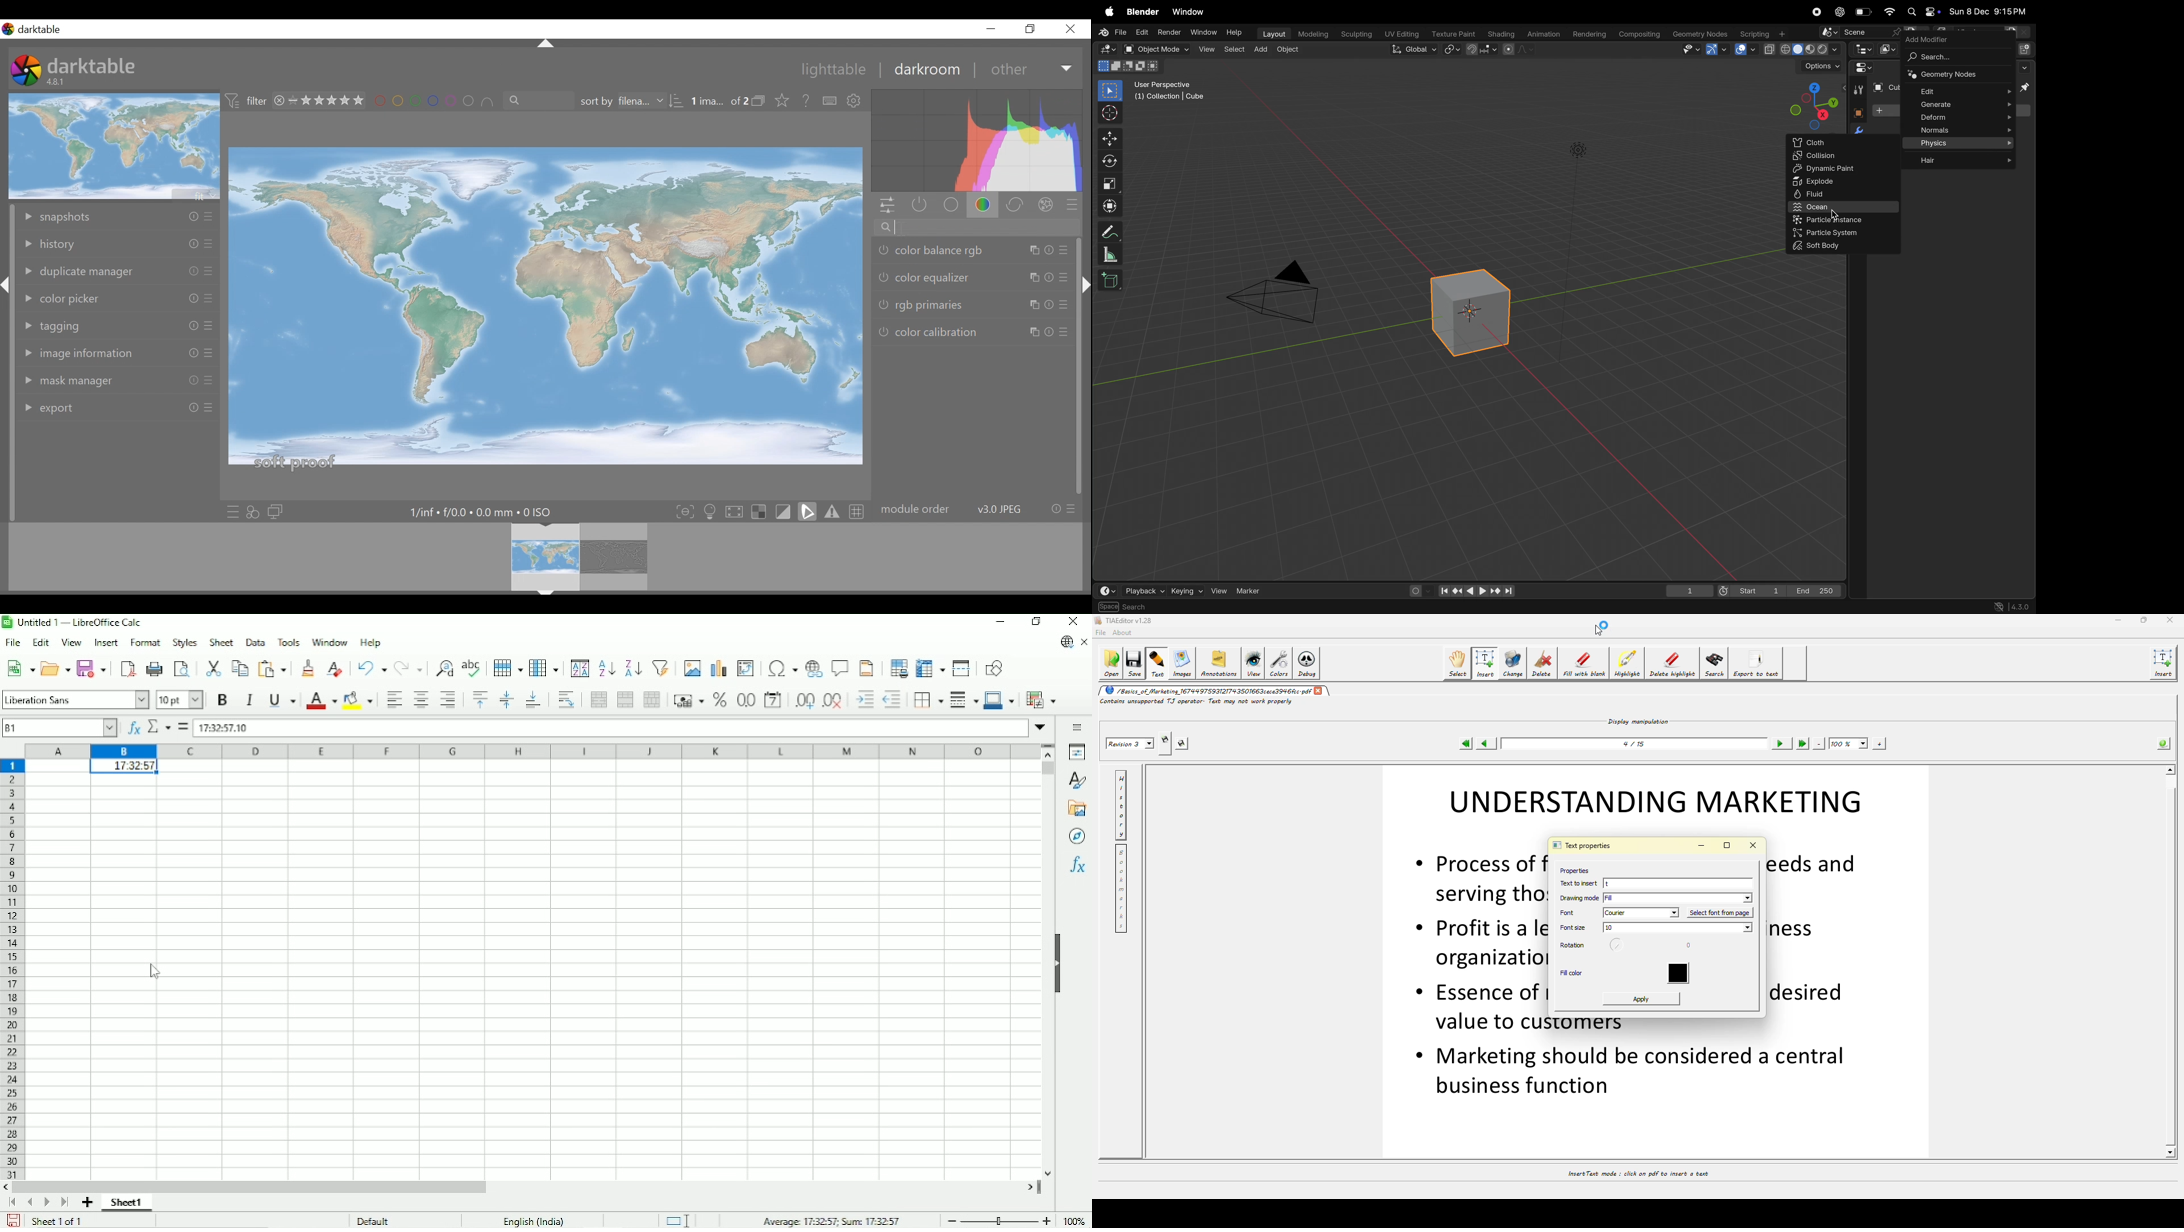 The height and width of the screenshot is (1232, 2184). What do you see at coordinates (930, 668) in the screenshot?
I see `Freeze rows and columns` at bounding box center [930, 668].